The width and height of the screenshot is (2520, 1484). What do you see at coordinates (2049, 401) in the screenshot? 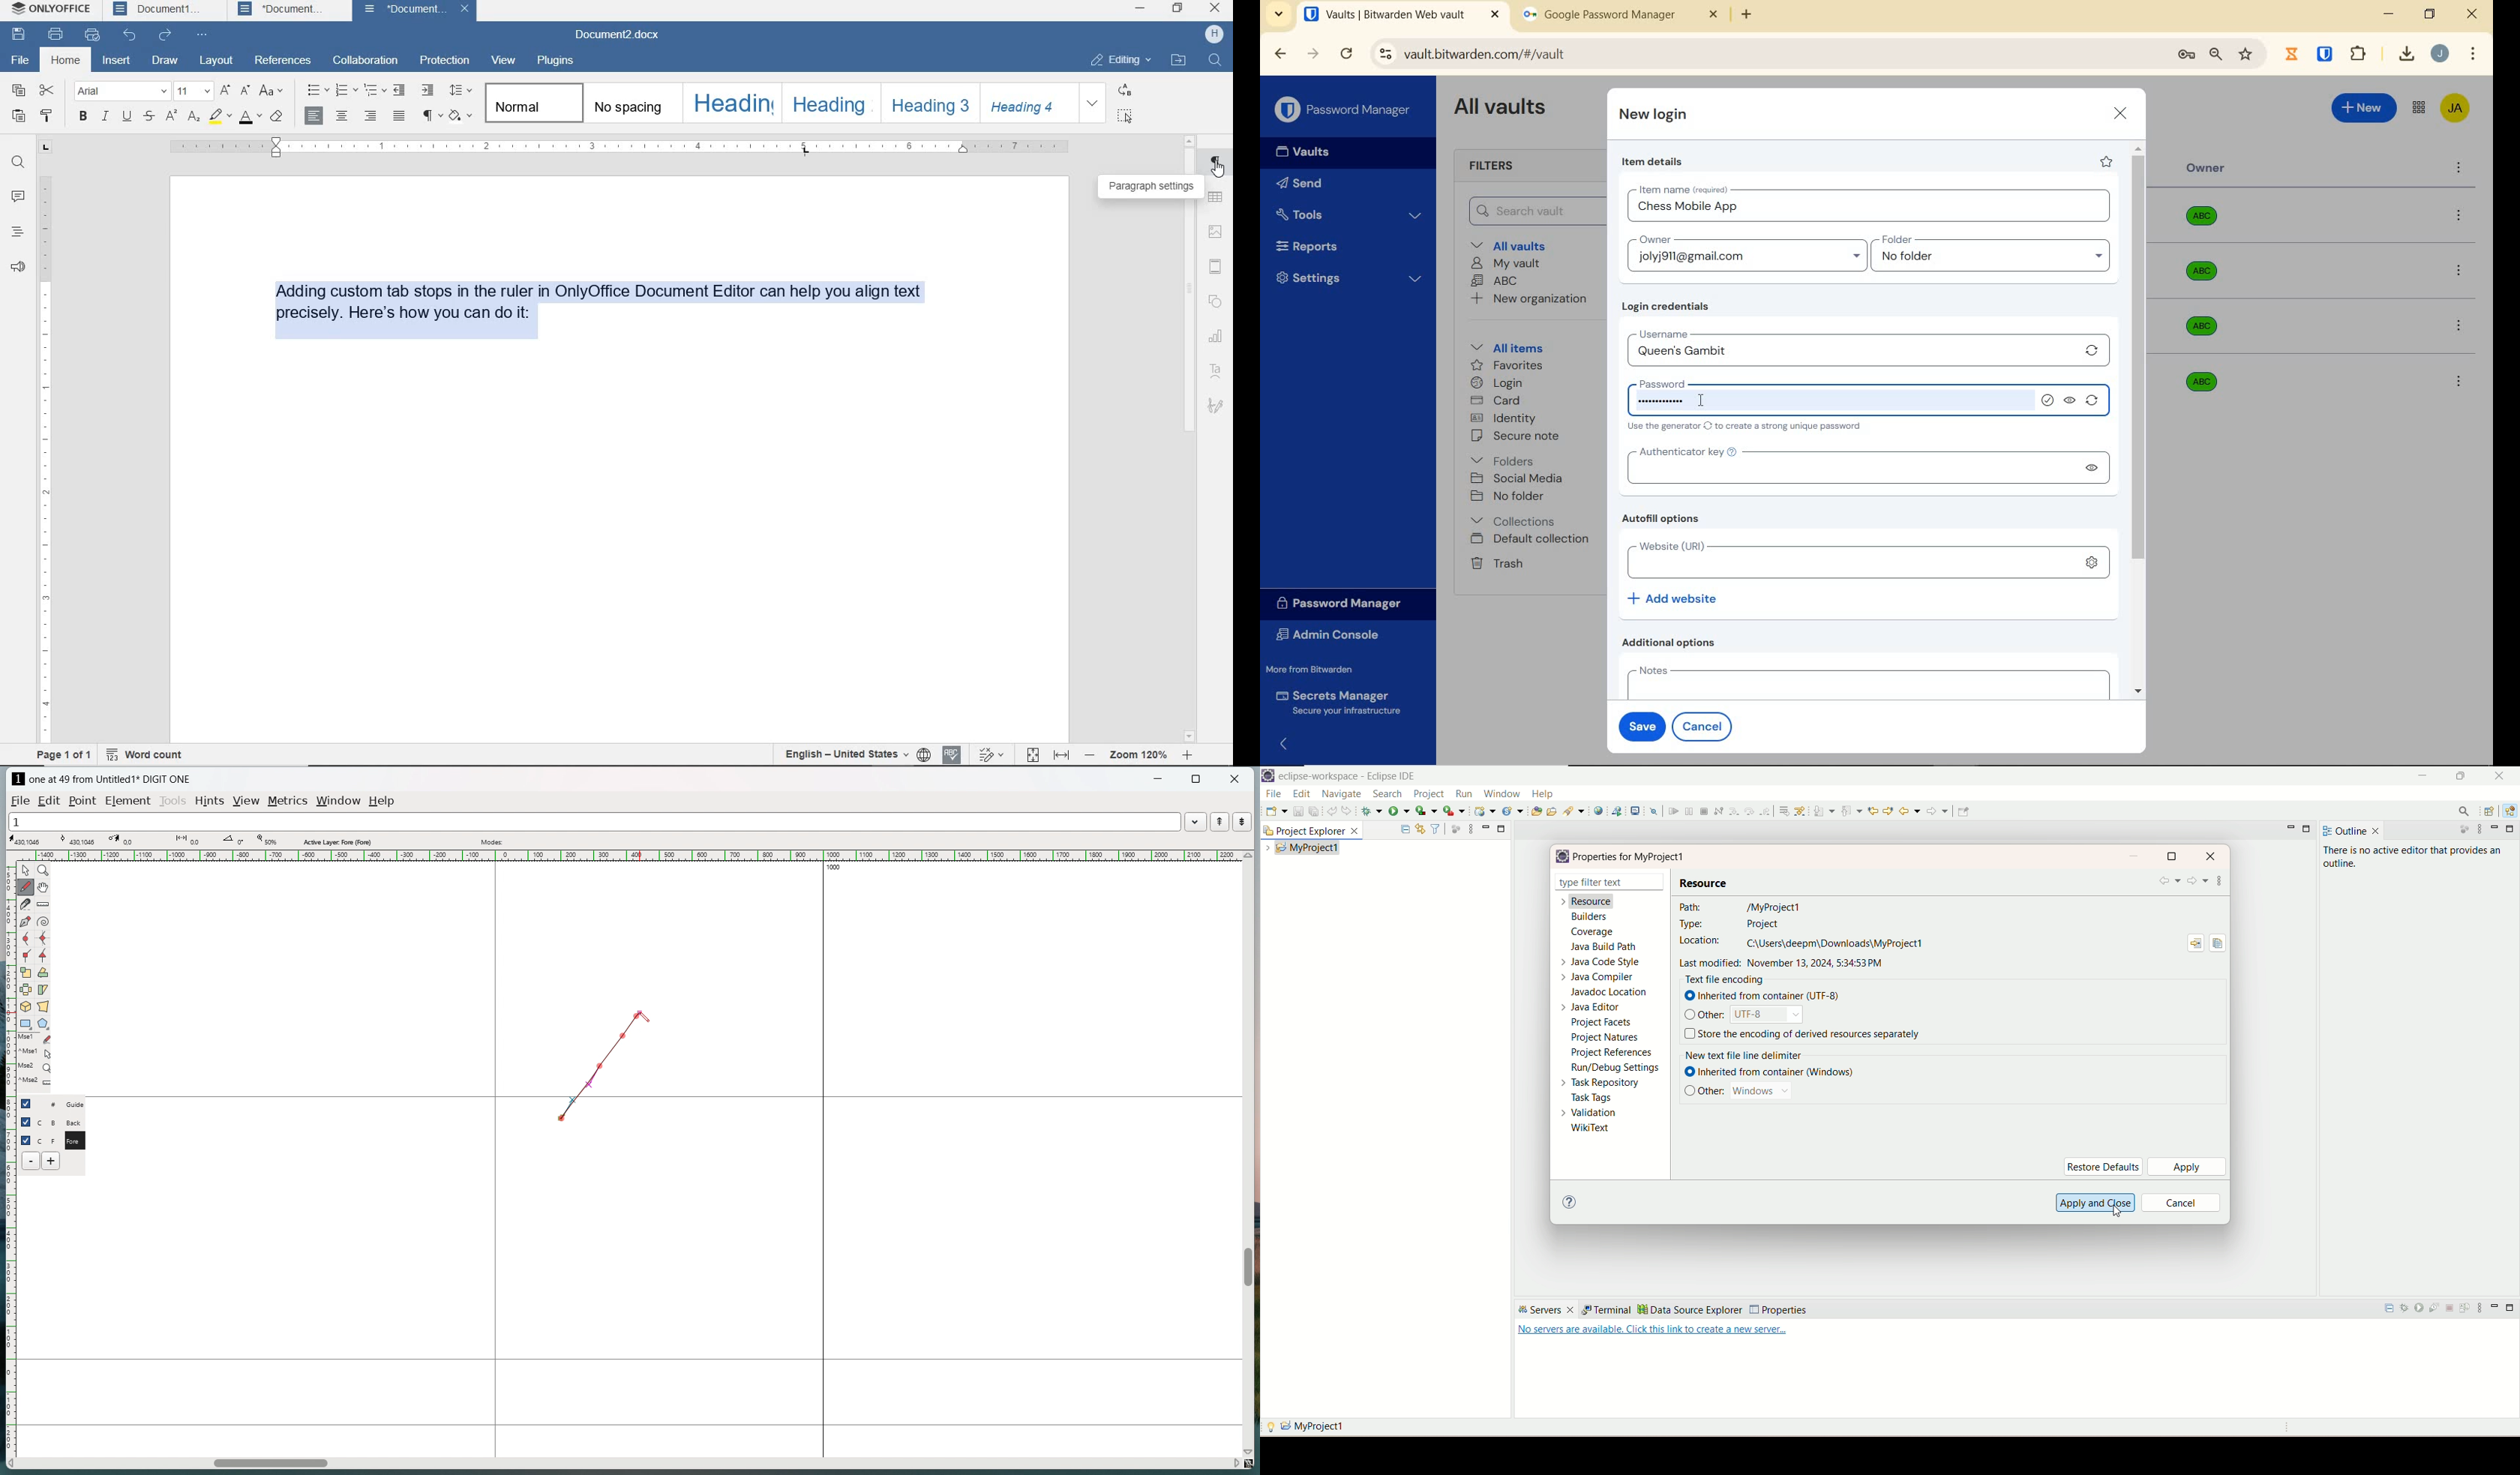
I see `good` at bounding box center [2049, 401].